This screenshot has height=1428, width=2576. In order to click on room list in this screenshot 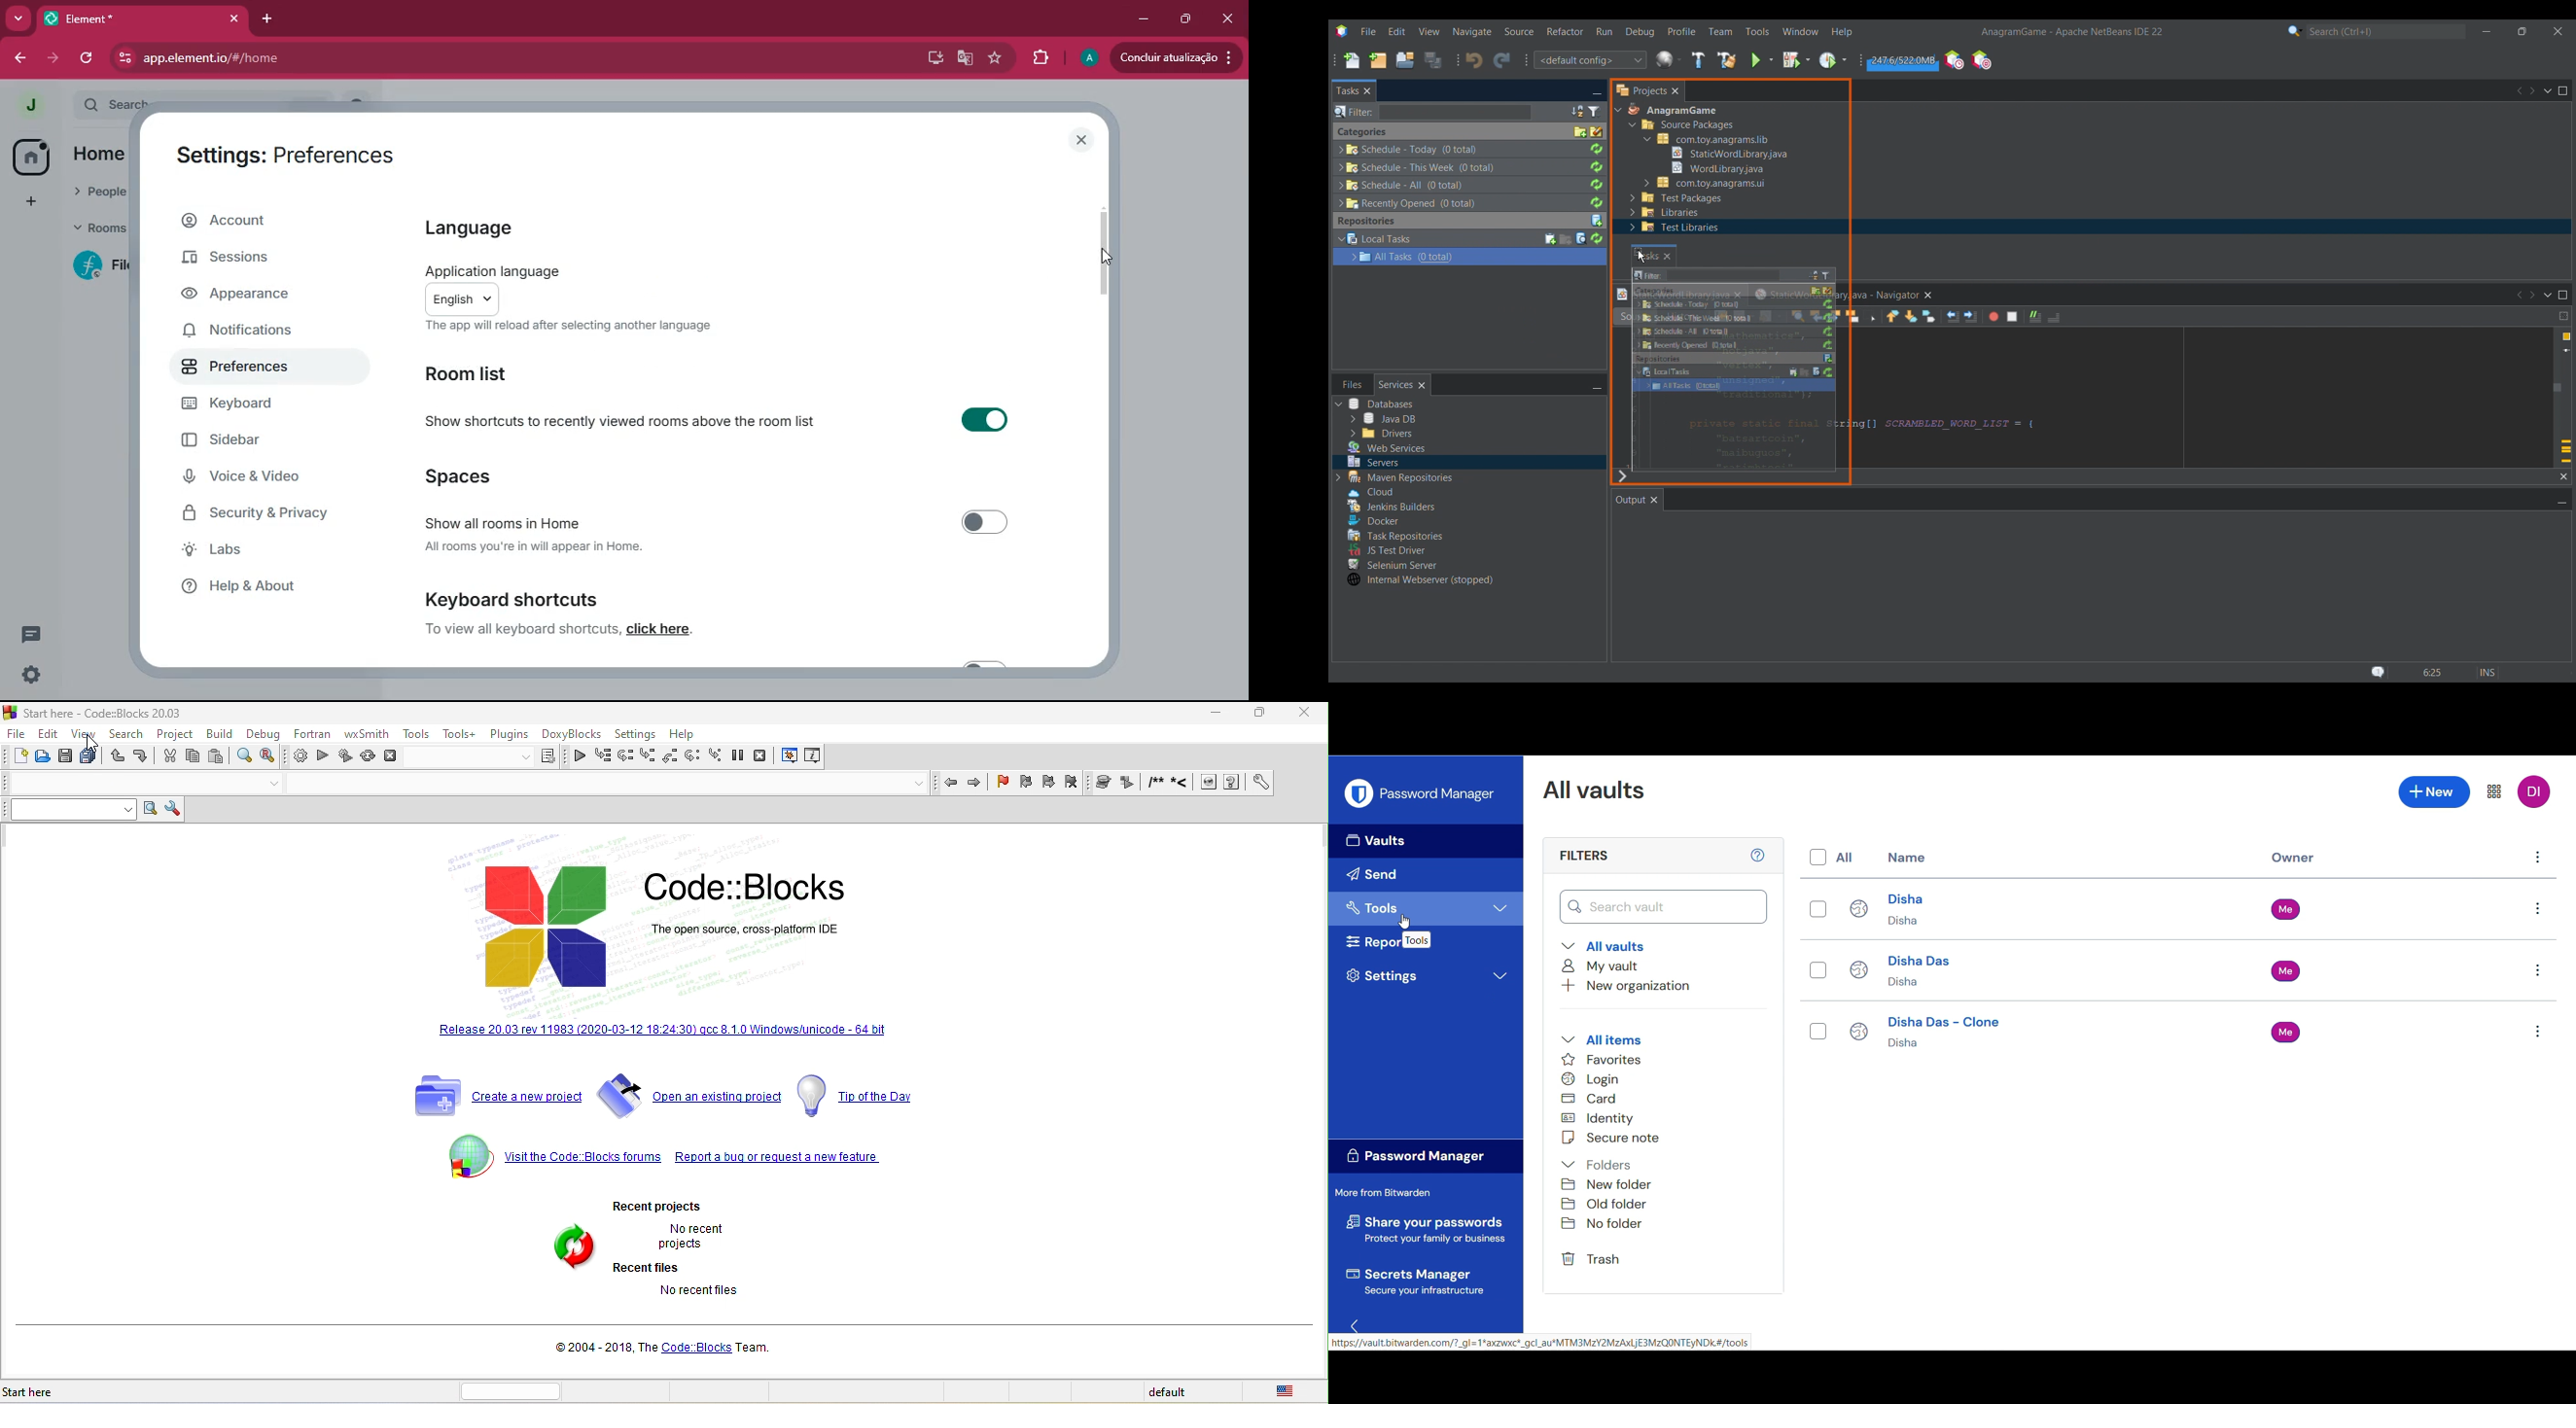, I will do `click(507, 374)`.